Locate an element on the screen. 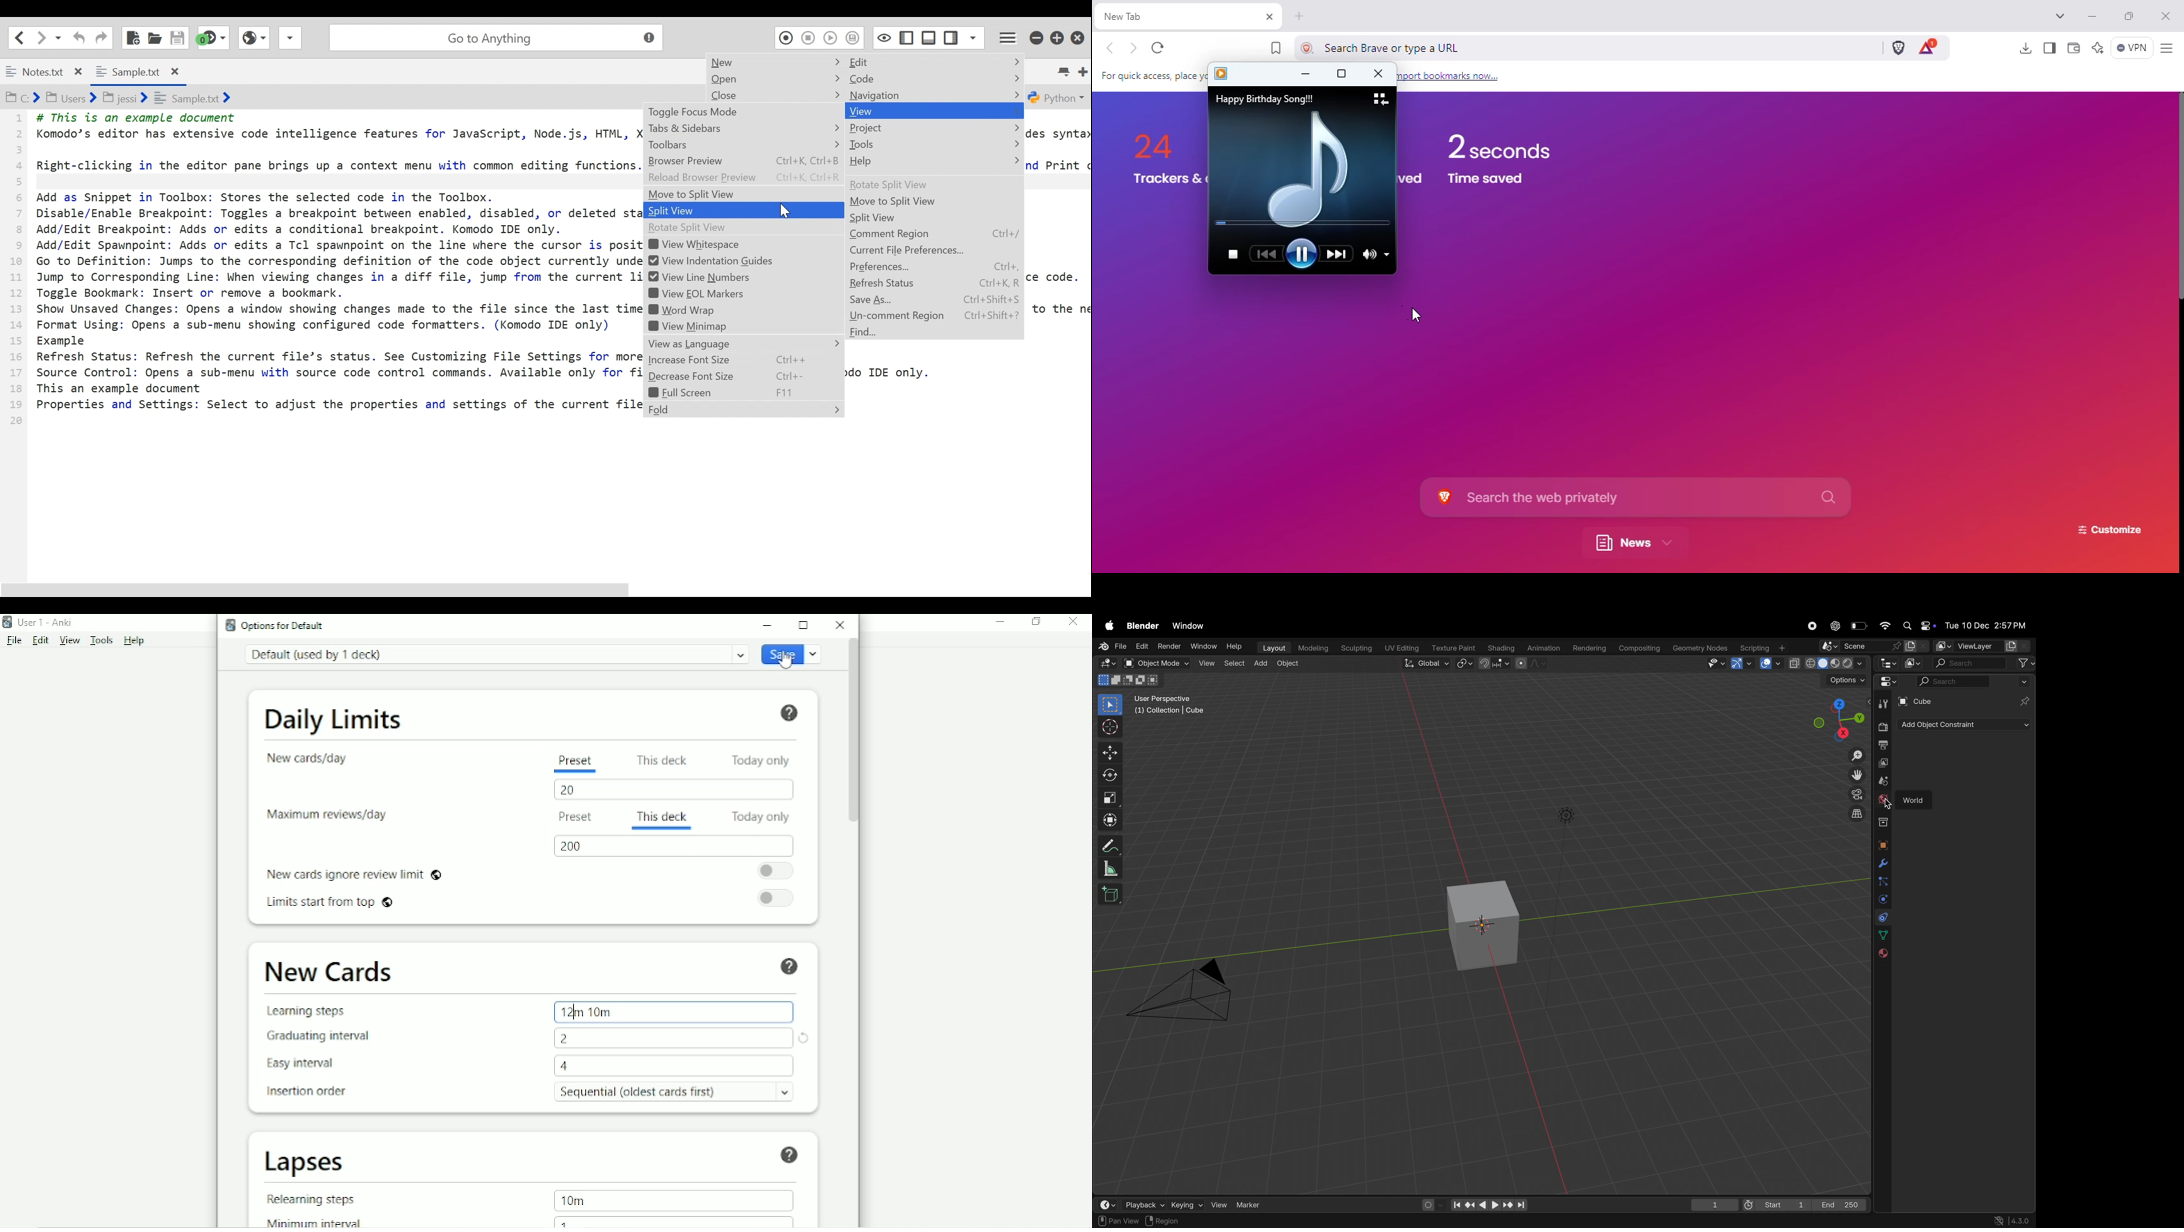 The width and height of the screenshot is (2184, 1232). Today only is located at coordinates (760, 816).